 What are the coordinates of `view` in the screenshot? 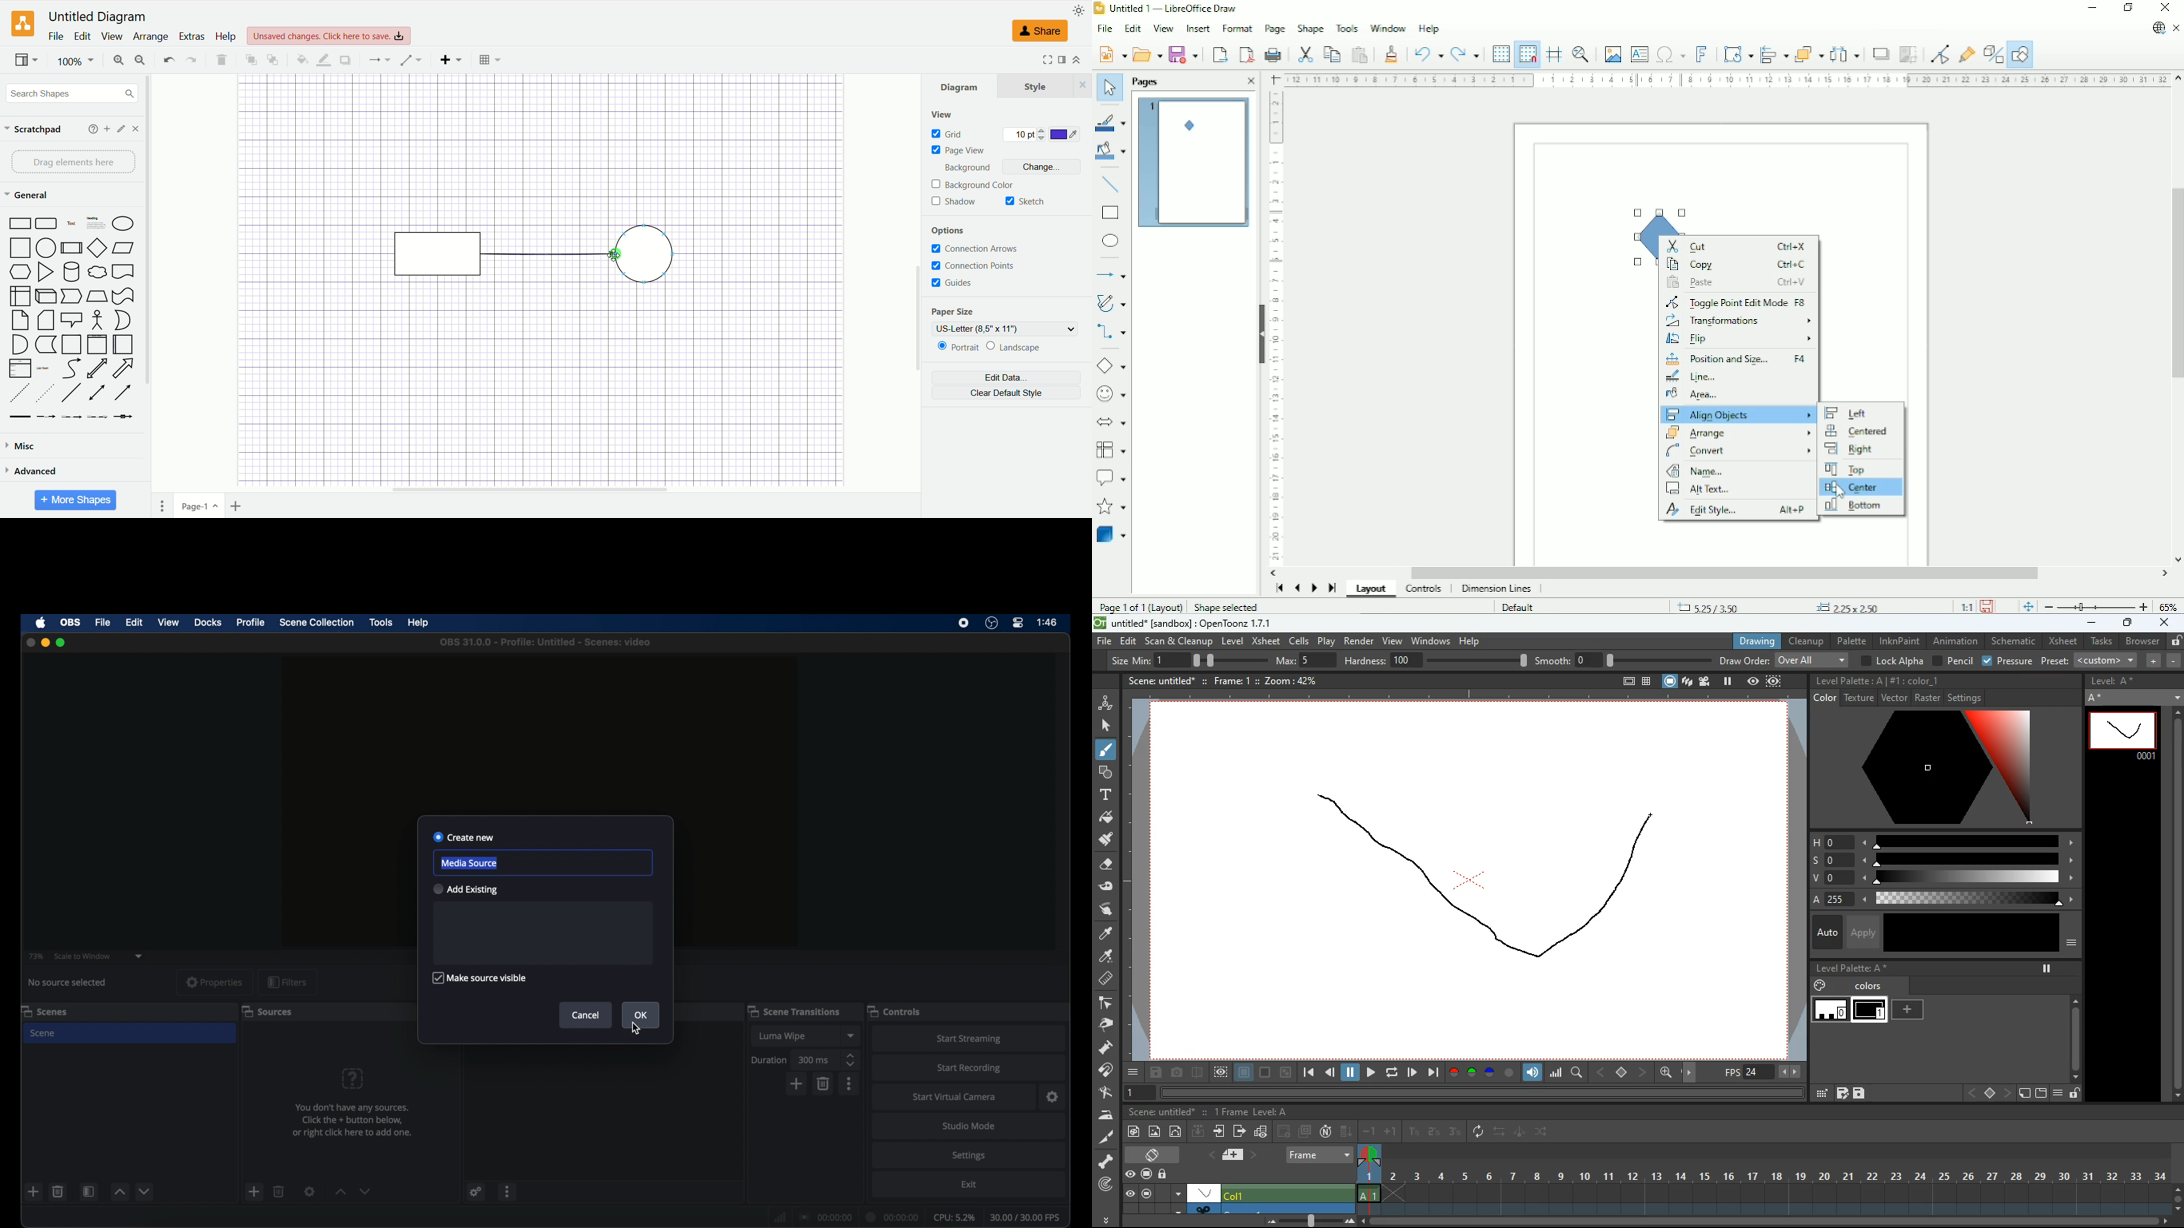 It's located at (113, 36).